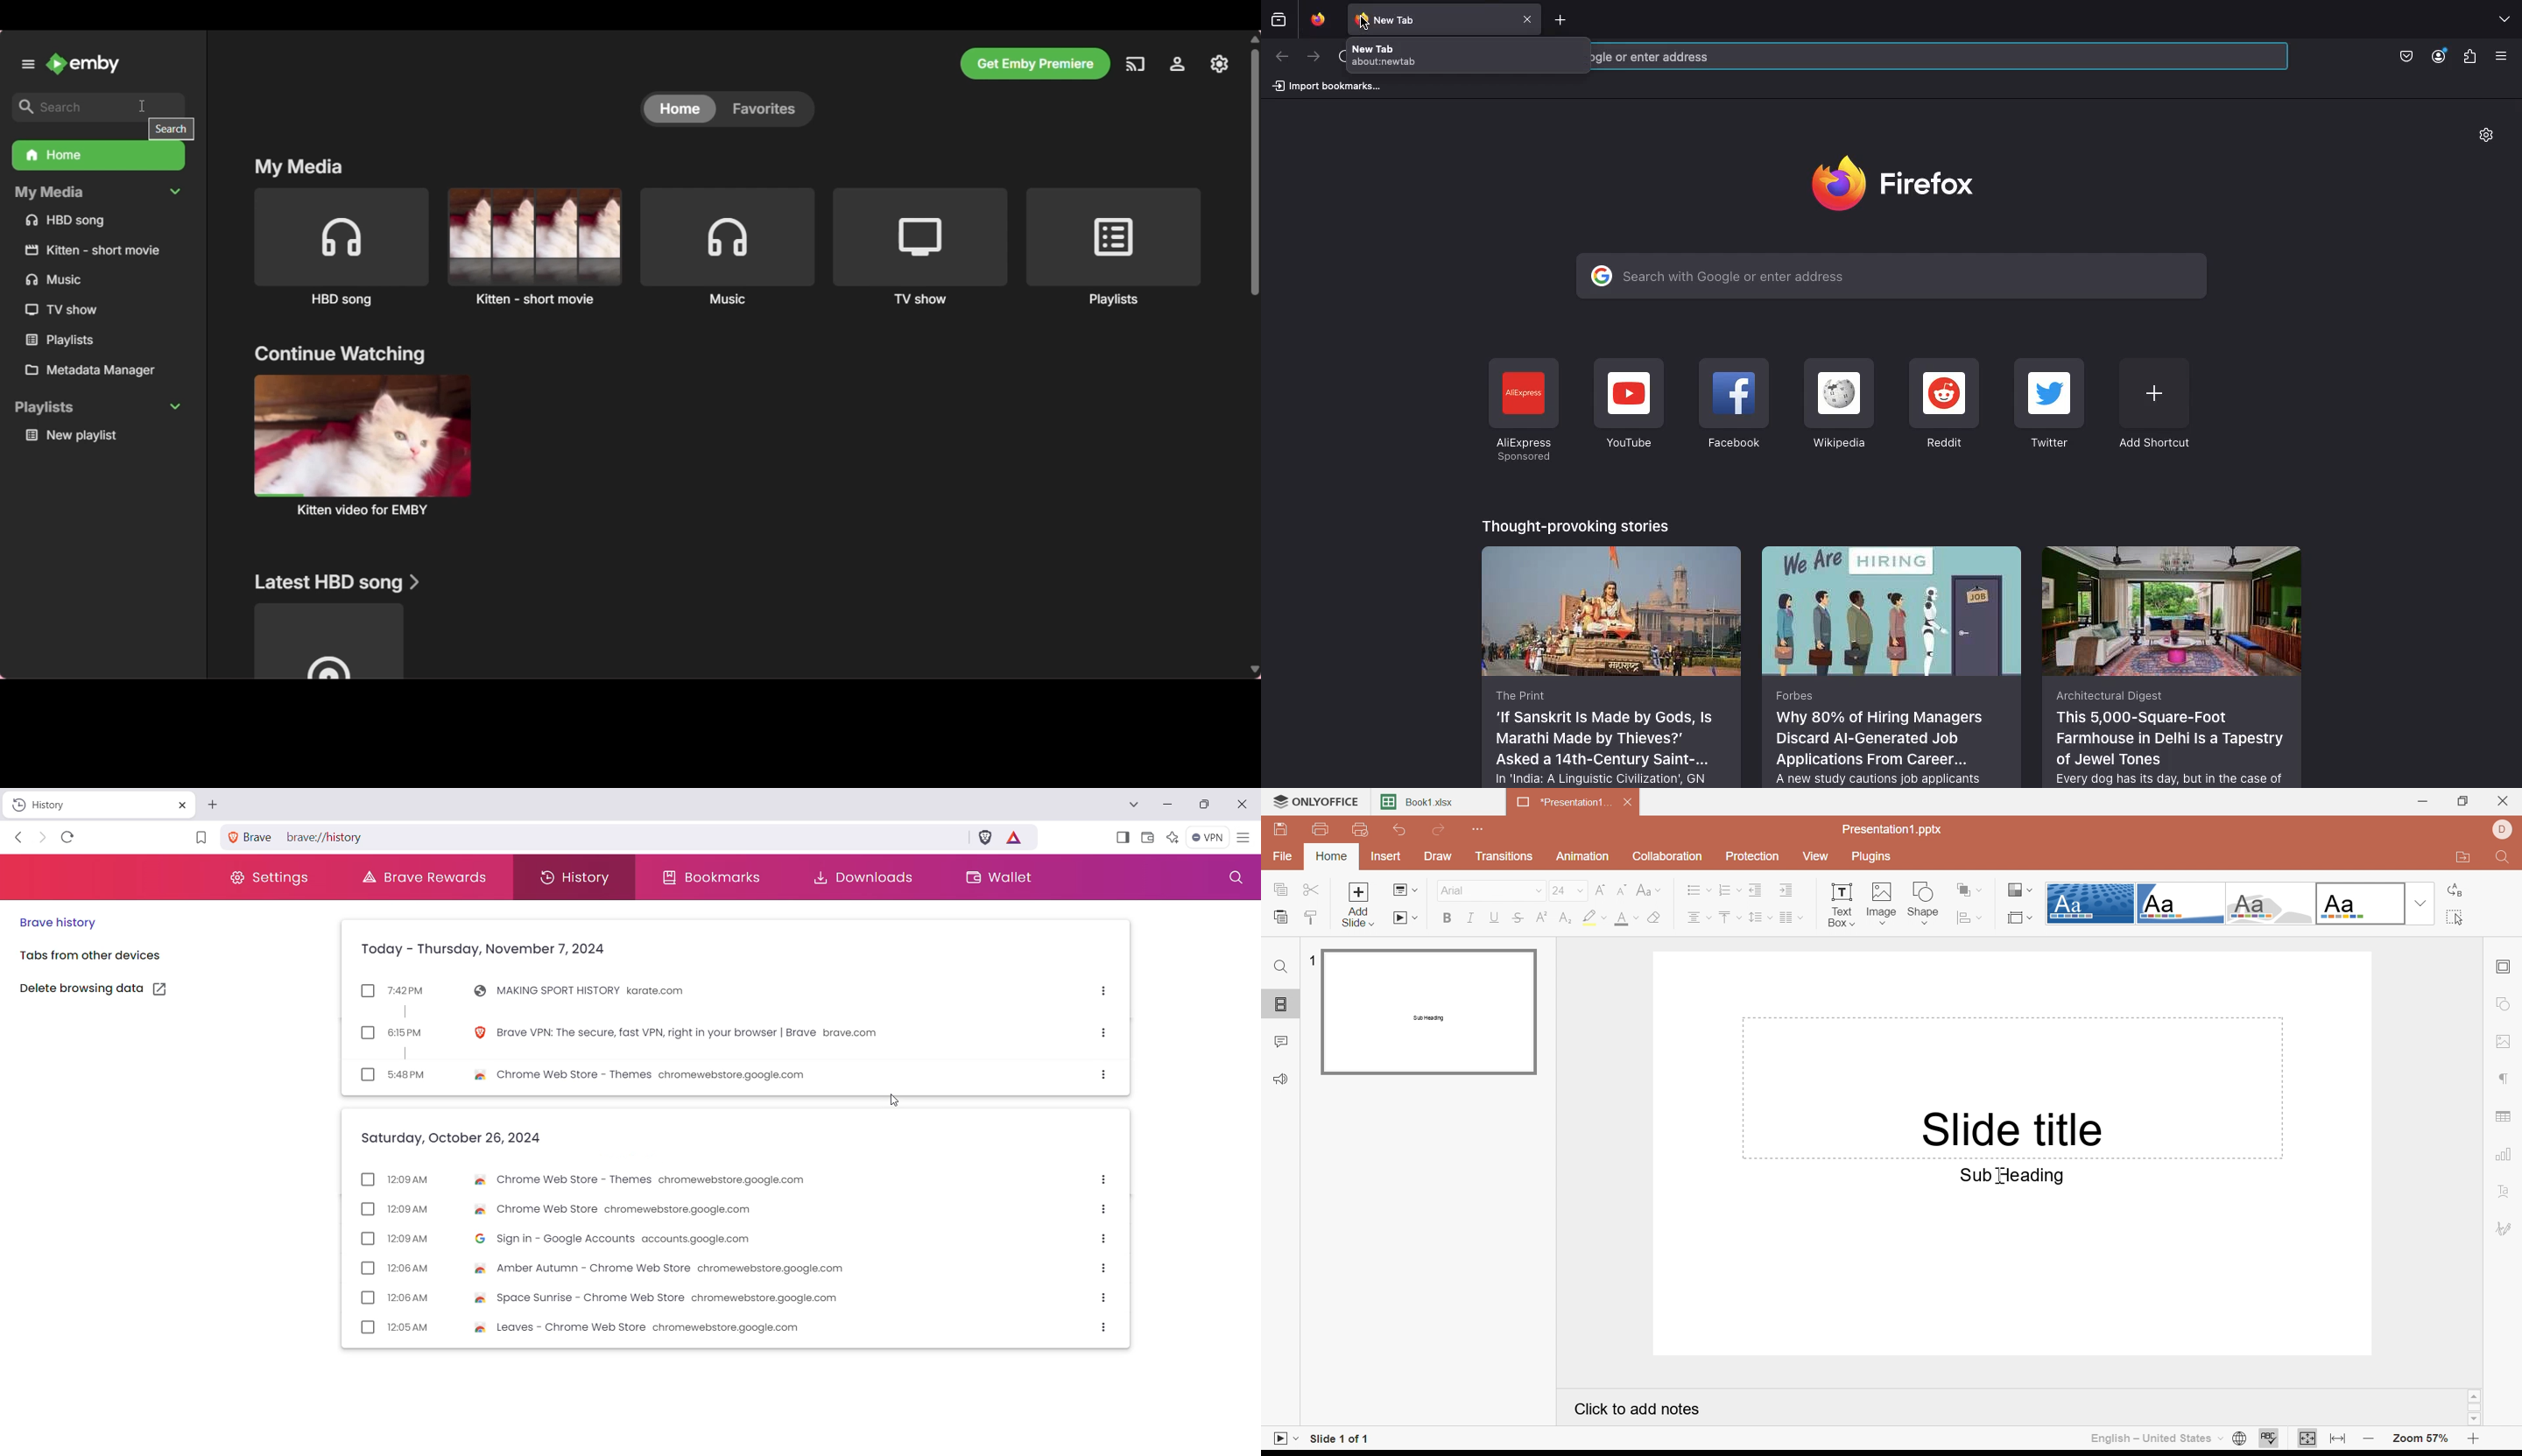 This screenshot has width=2548, height=1456. I want to click on Play on another device, so click(1135, 68).